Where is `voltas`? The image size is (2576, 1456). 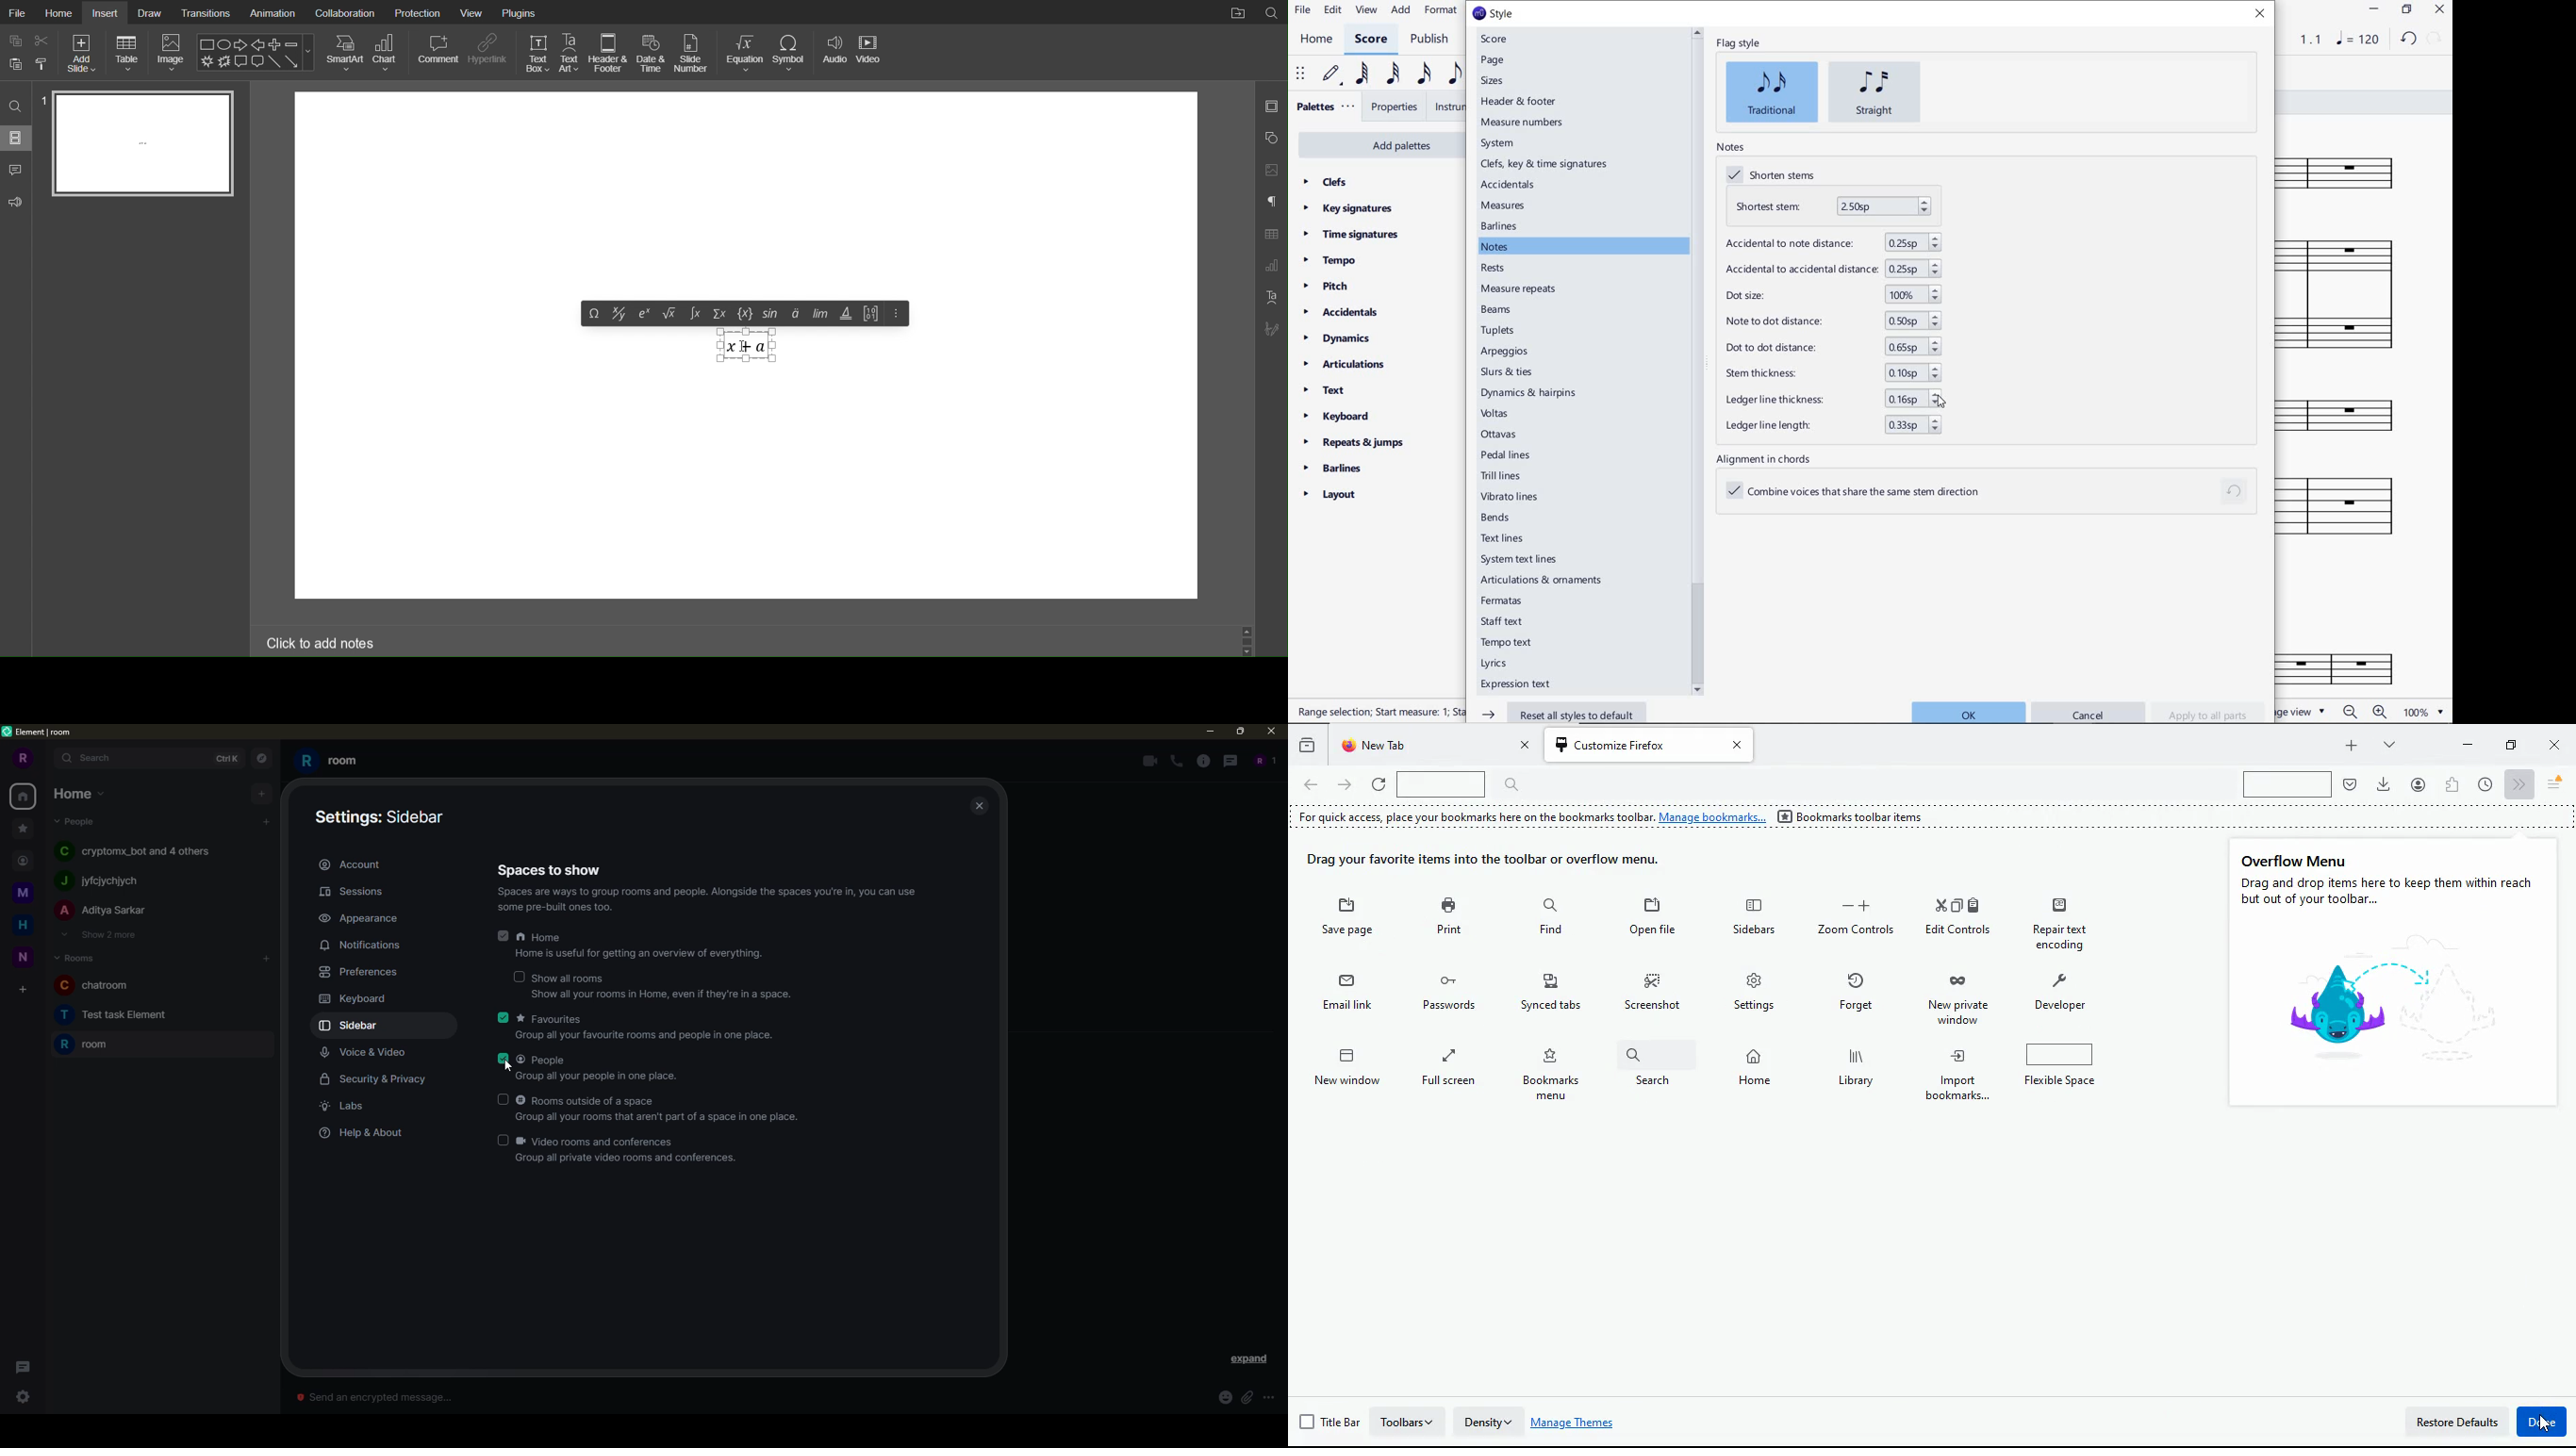
voltas is located at coordinates (1502, 414).